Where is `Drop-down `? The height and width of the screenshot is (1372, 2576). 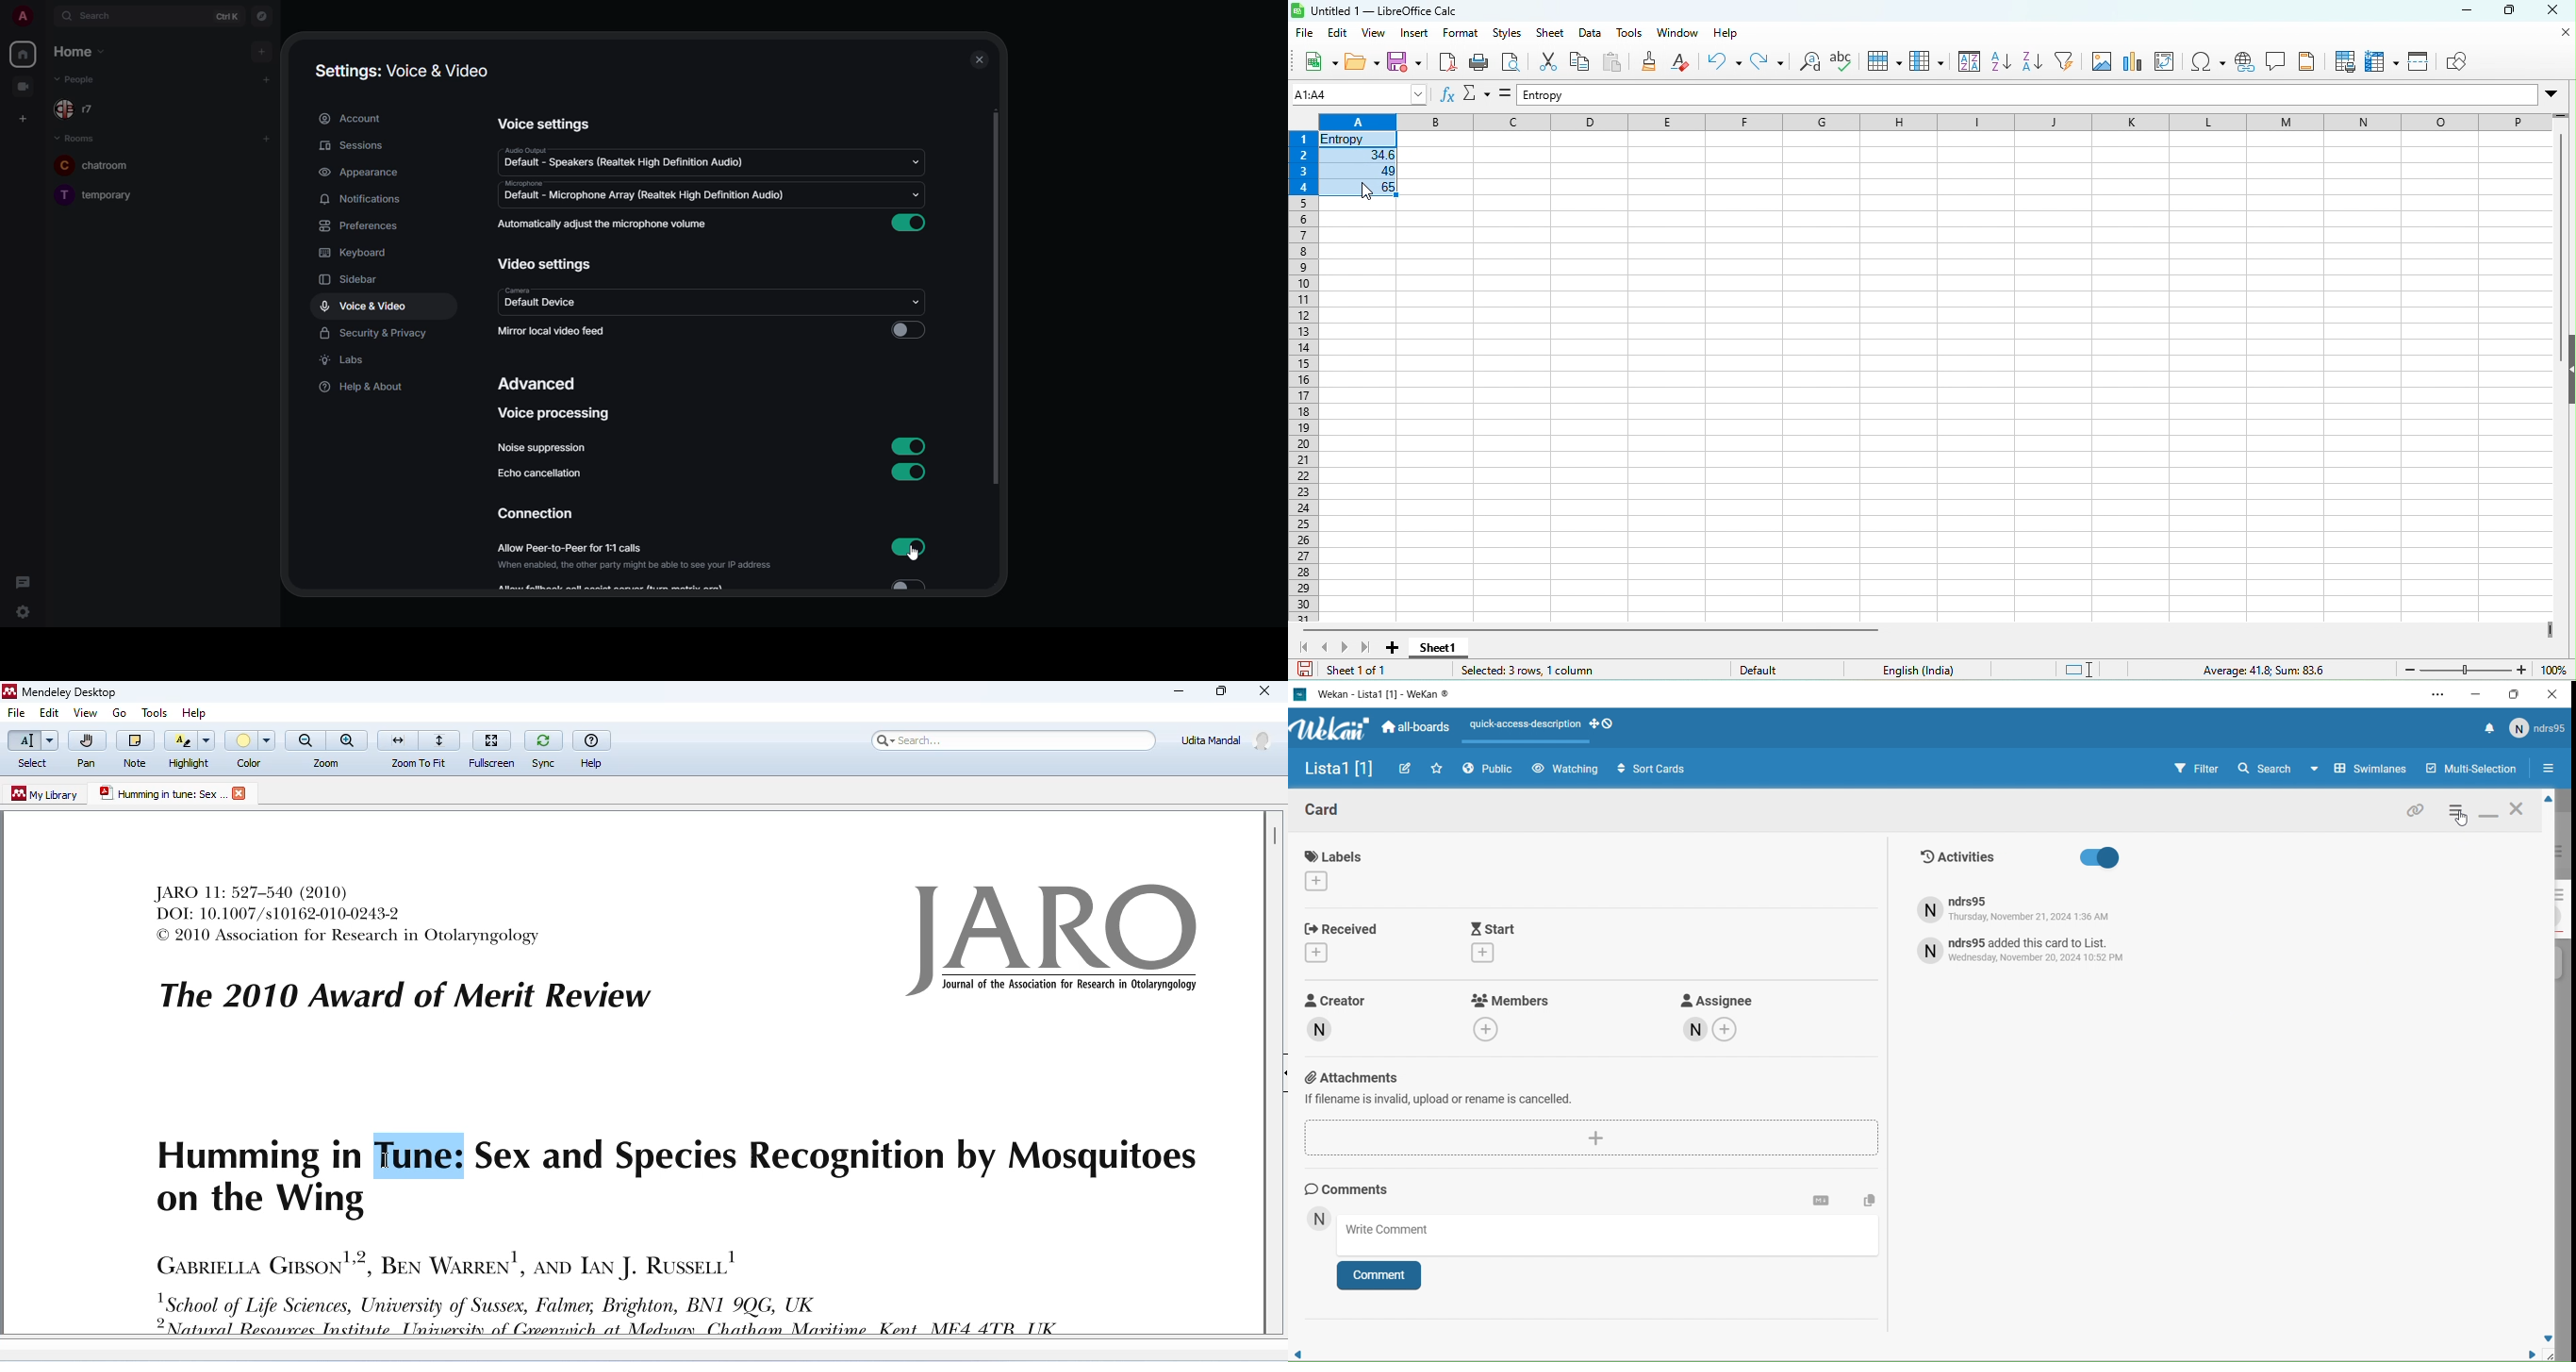
Drop-down  is located at coordinates (2555, 94).